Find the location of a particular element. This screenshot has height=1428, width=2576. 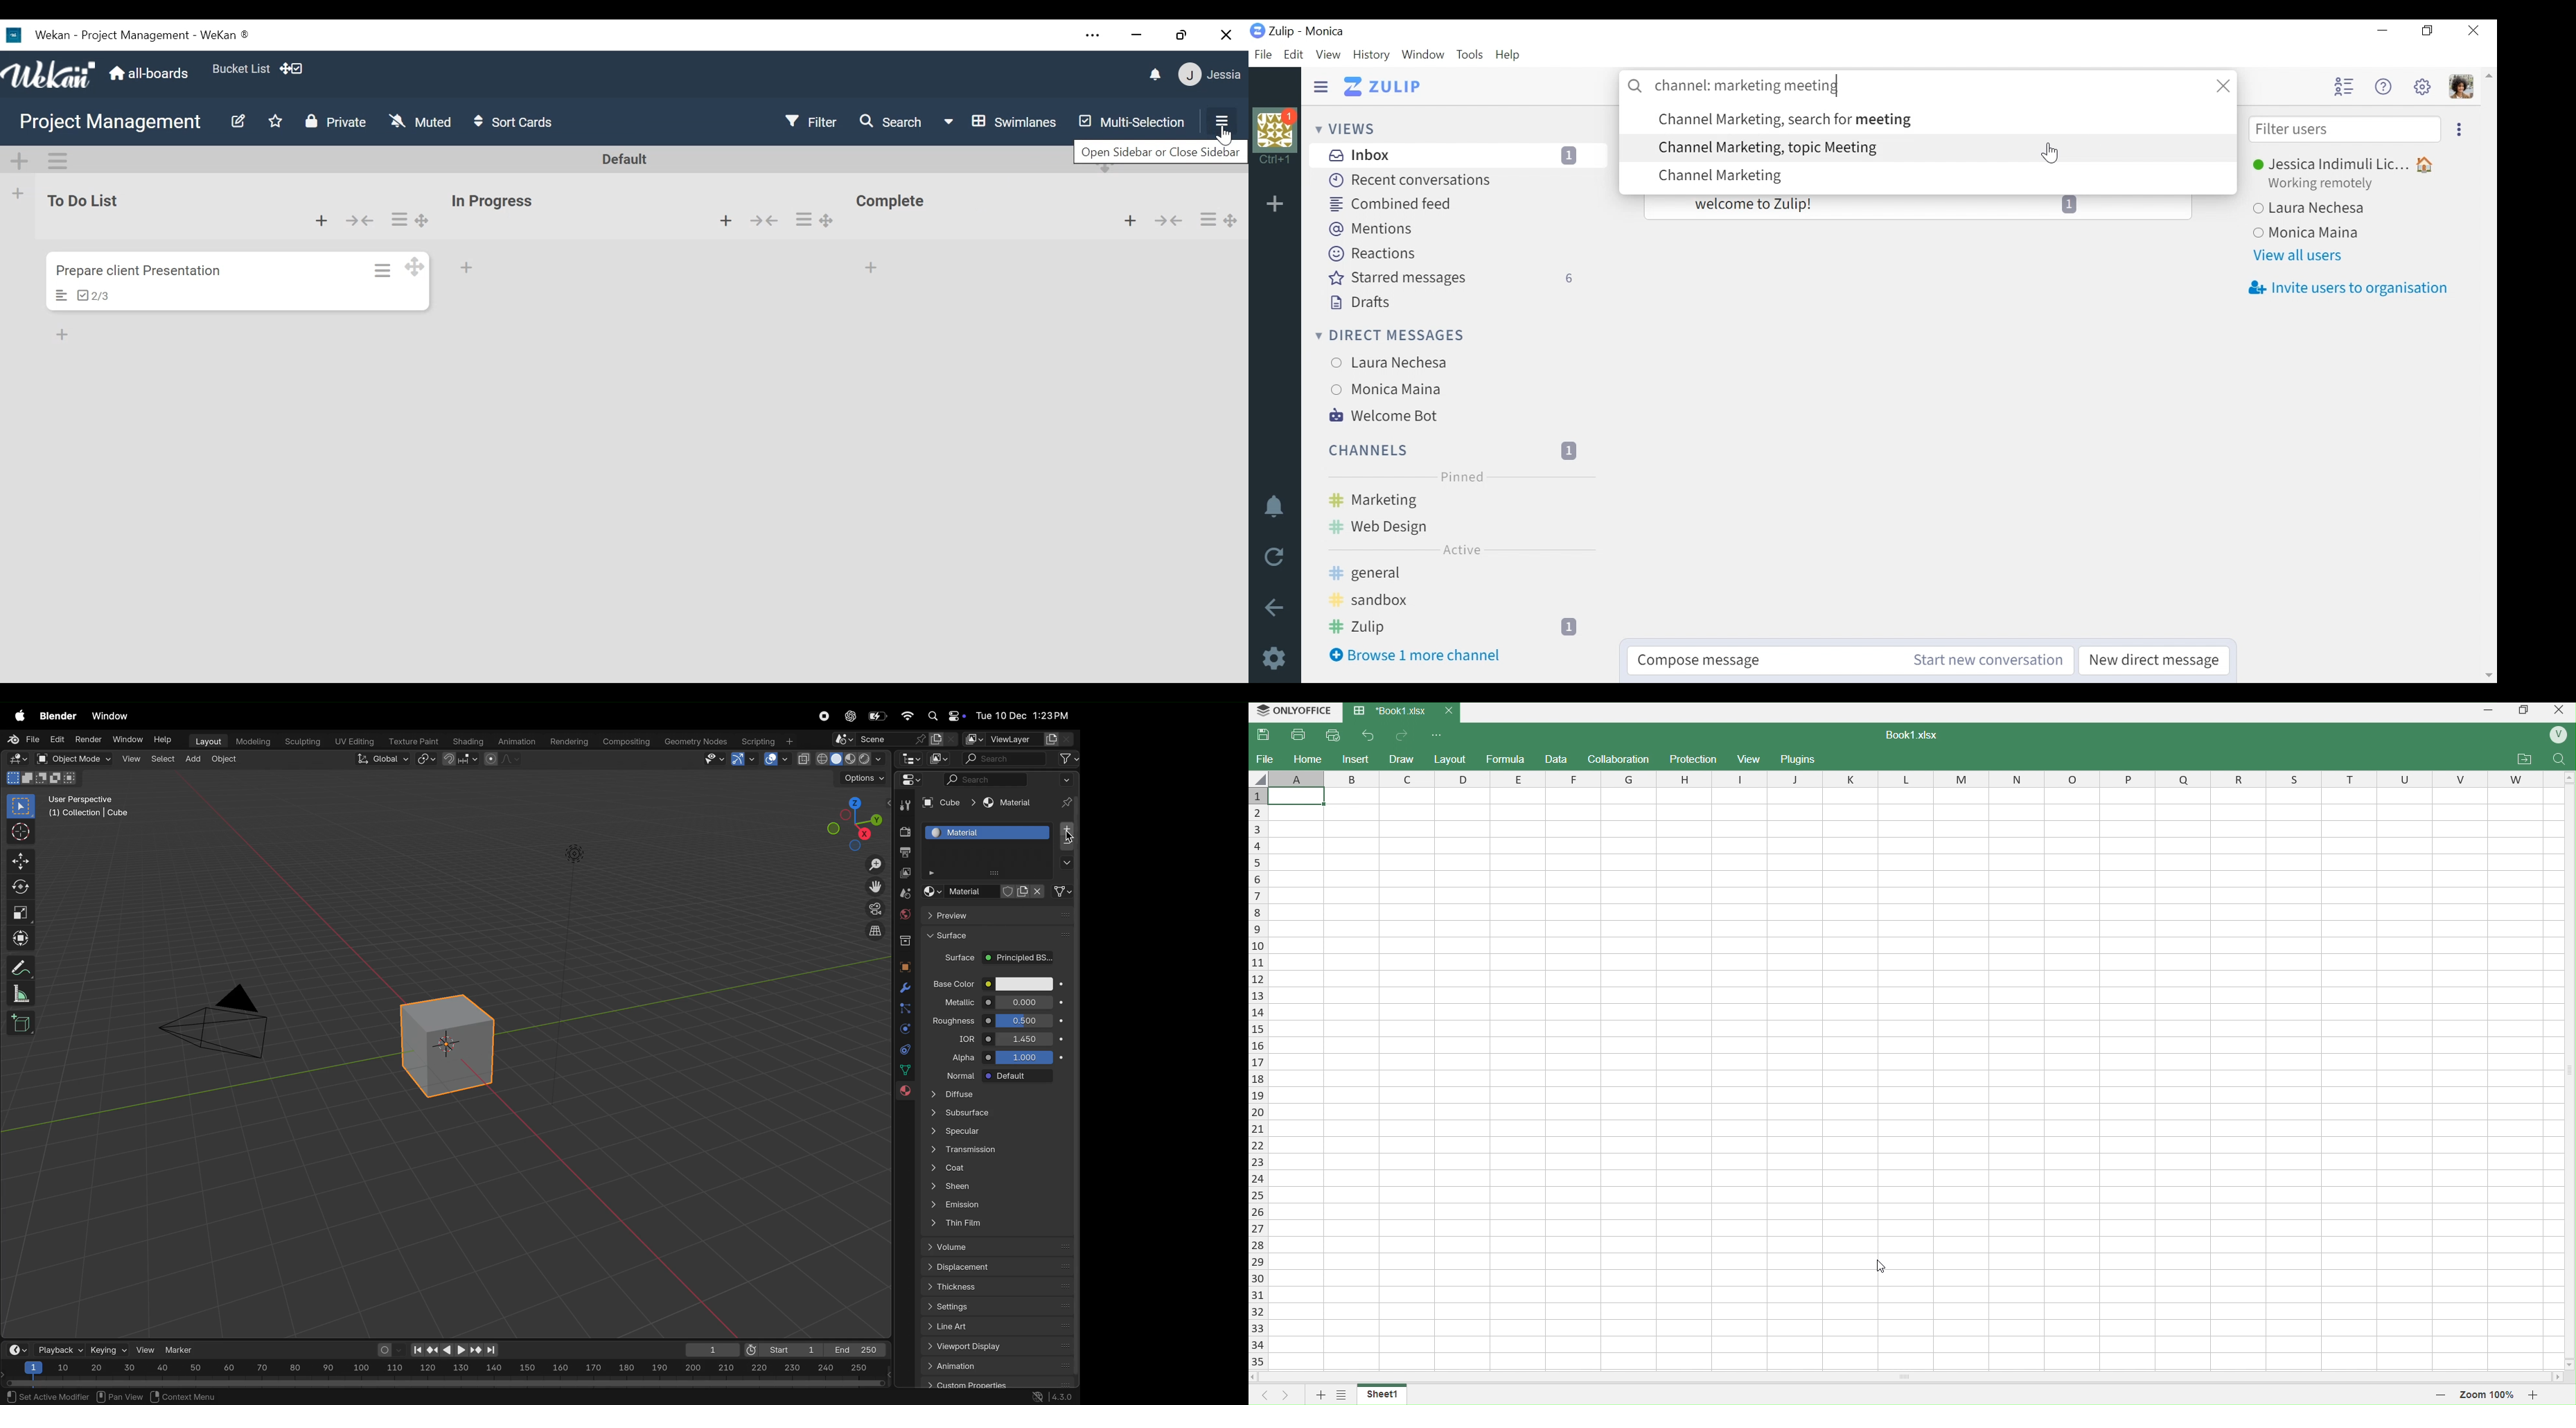

New direct message is located at coordinates (2159, 661).